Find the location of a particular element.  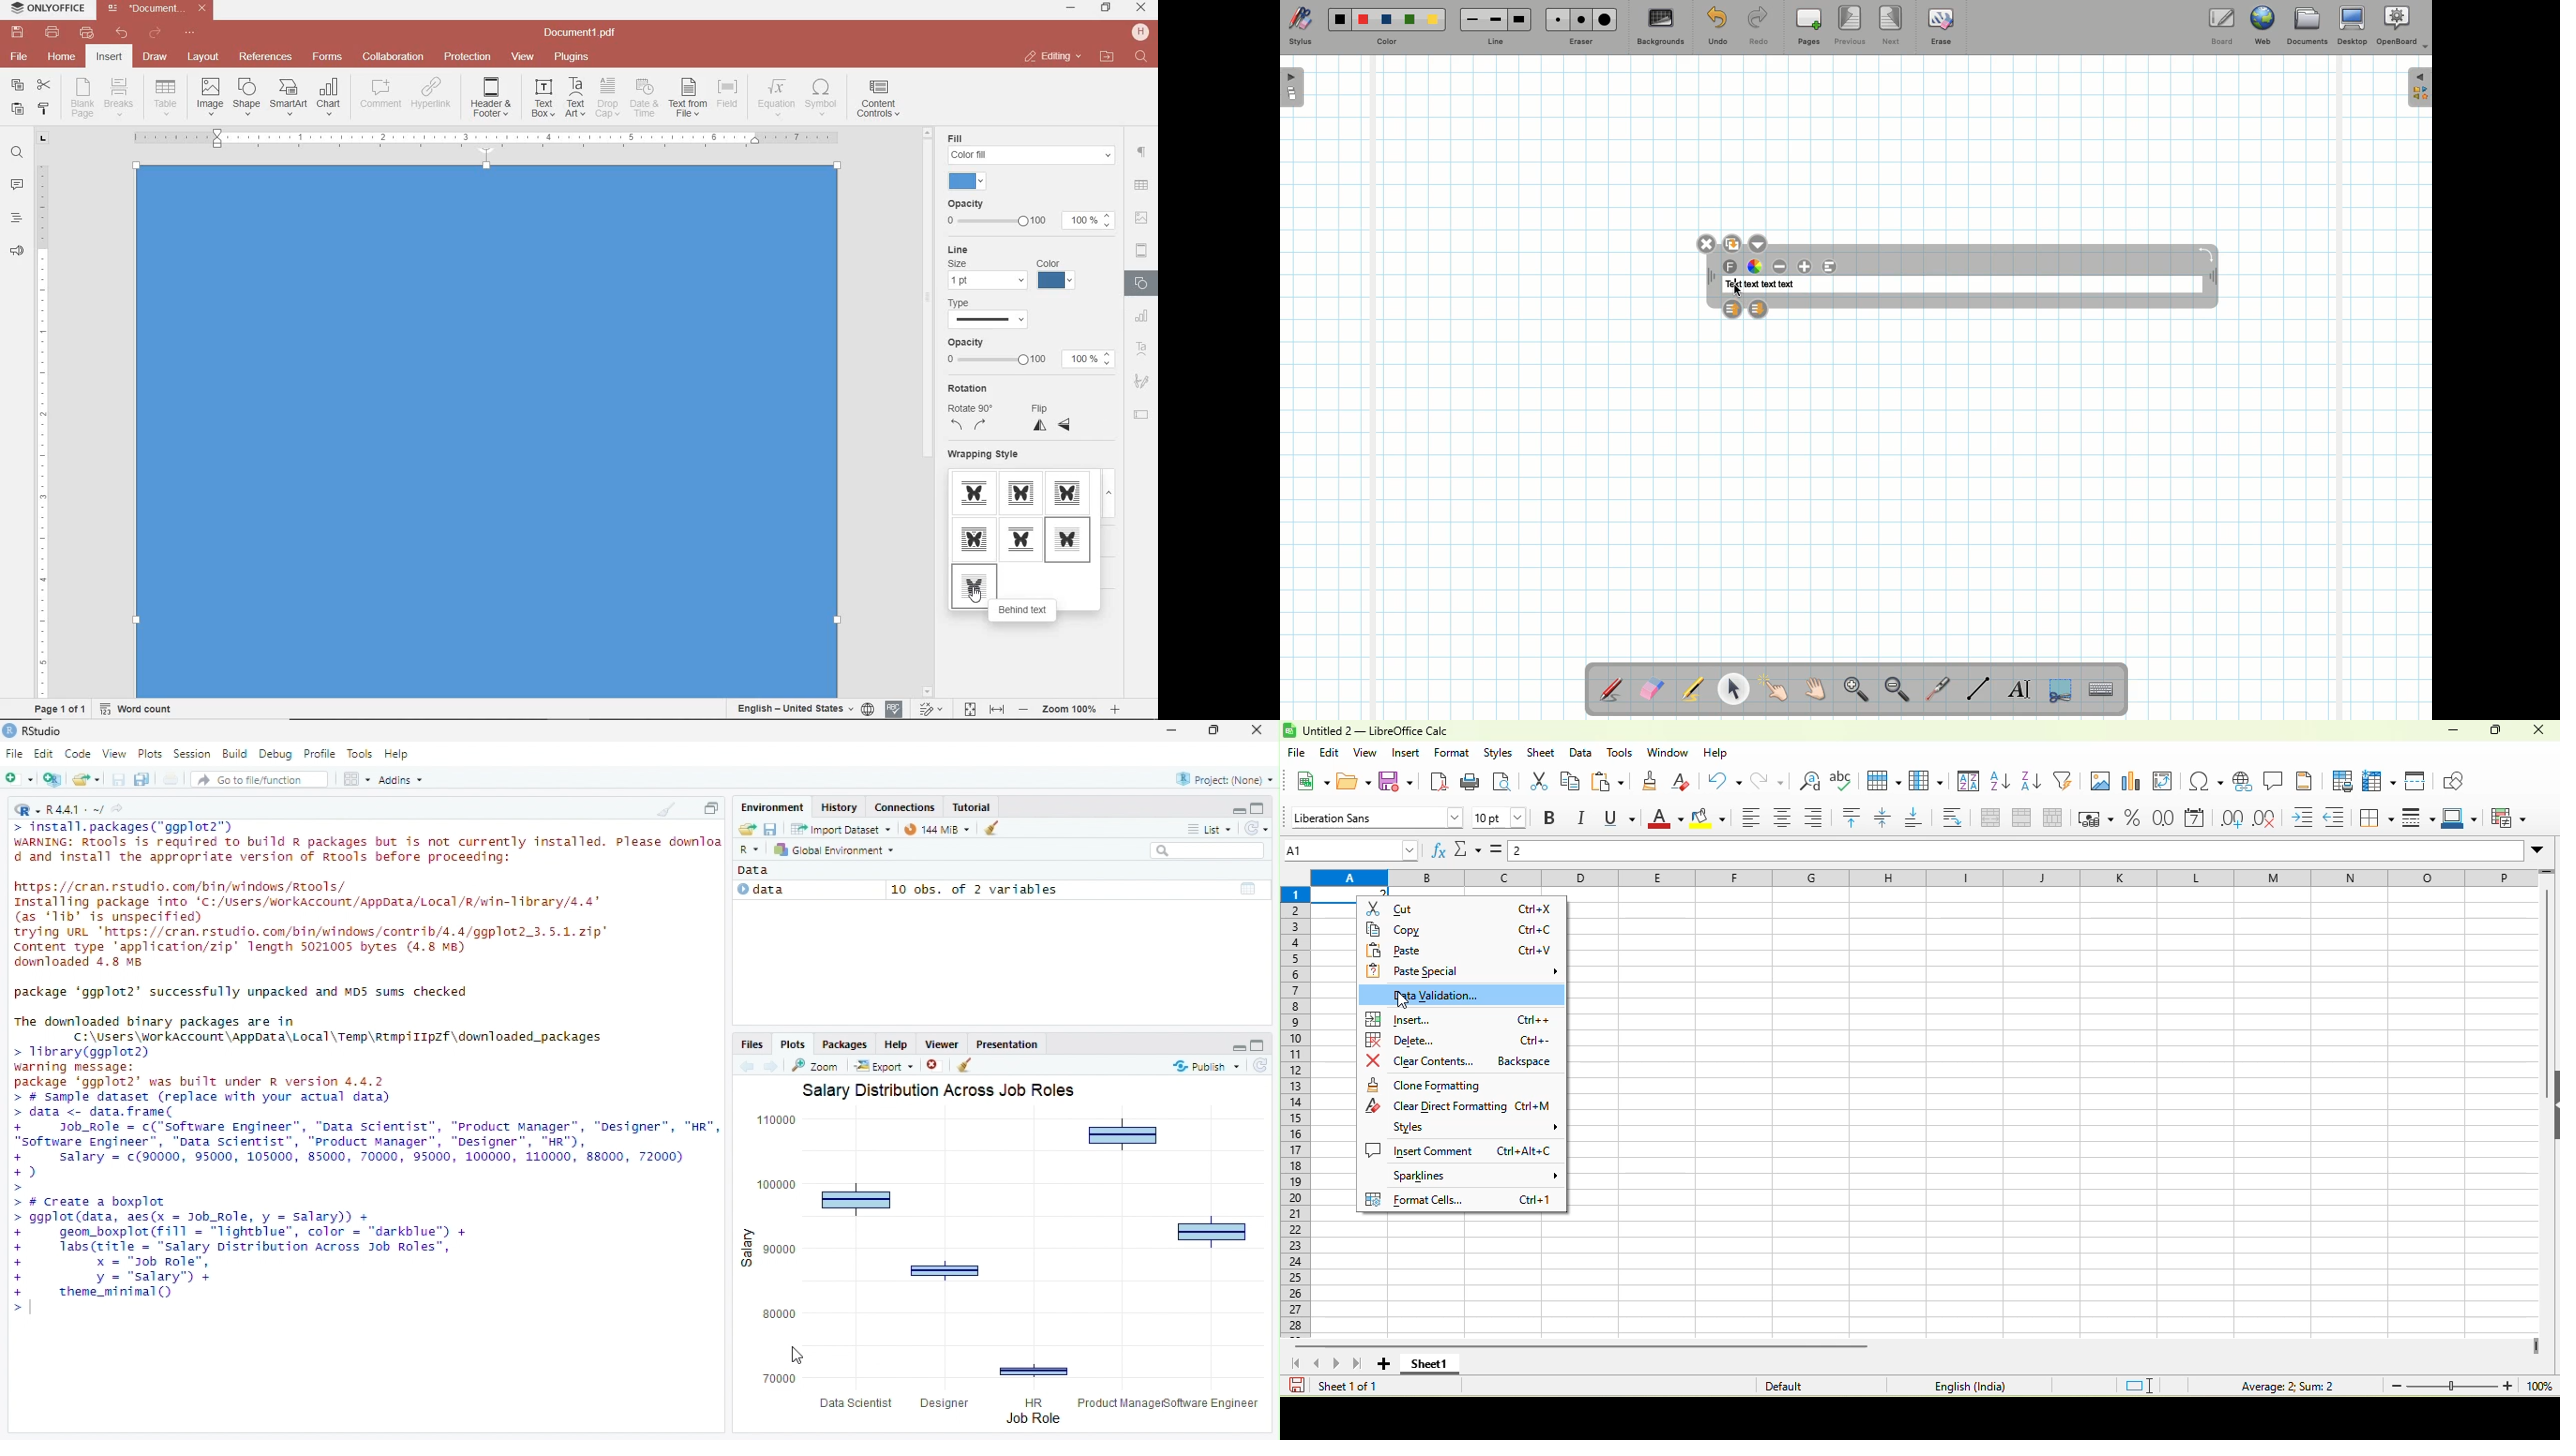

page 1 of 1 is located at coordinates (57, 708).